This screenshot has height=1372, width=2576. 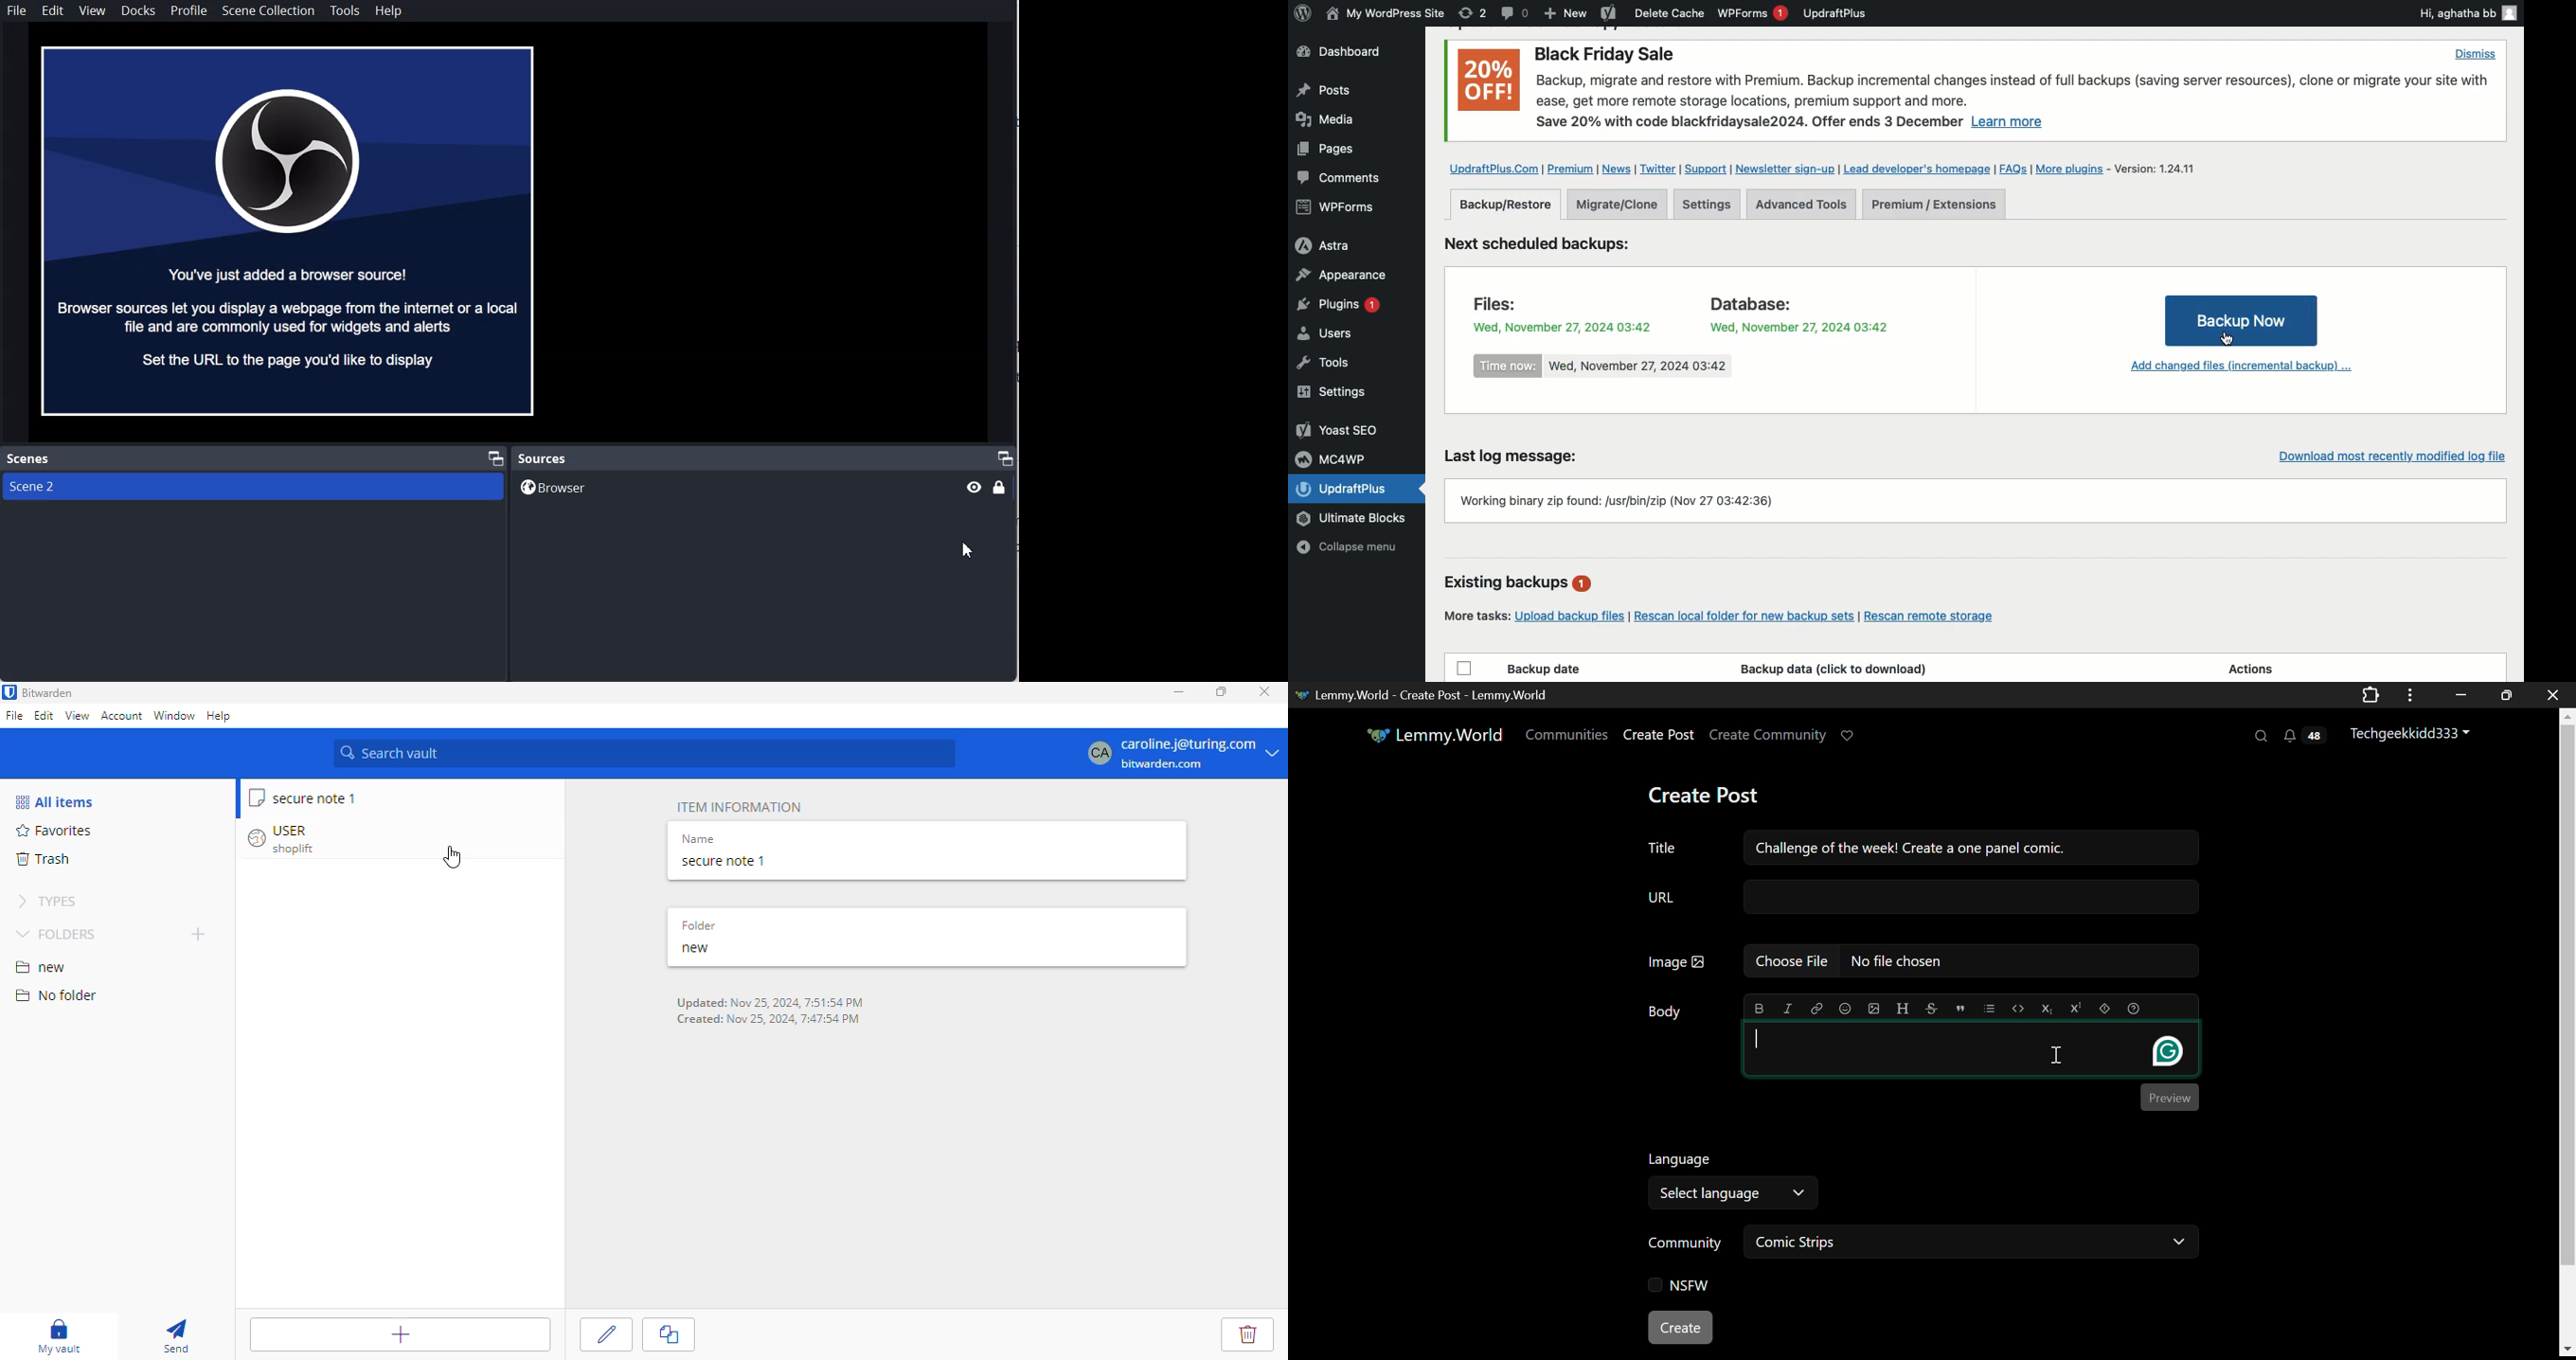 What do you see at coordinates (43, 715) in the screenshot?
I see `edit` at bounding box center [43, 715].